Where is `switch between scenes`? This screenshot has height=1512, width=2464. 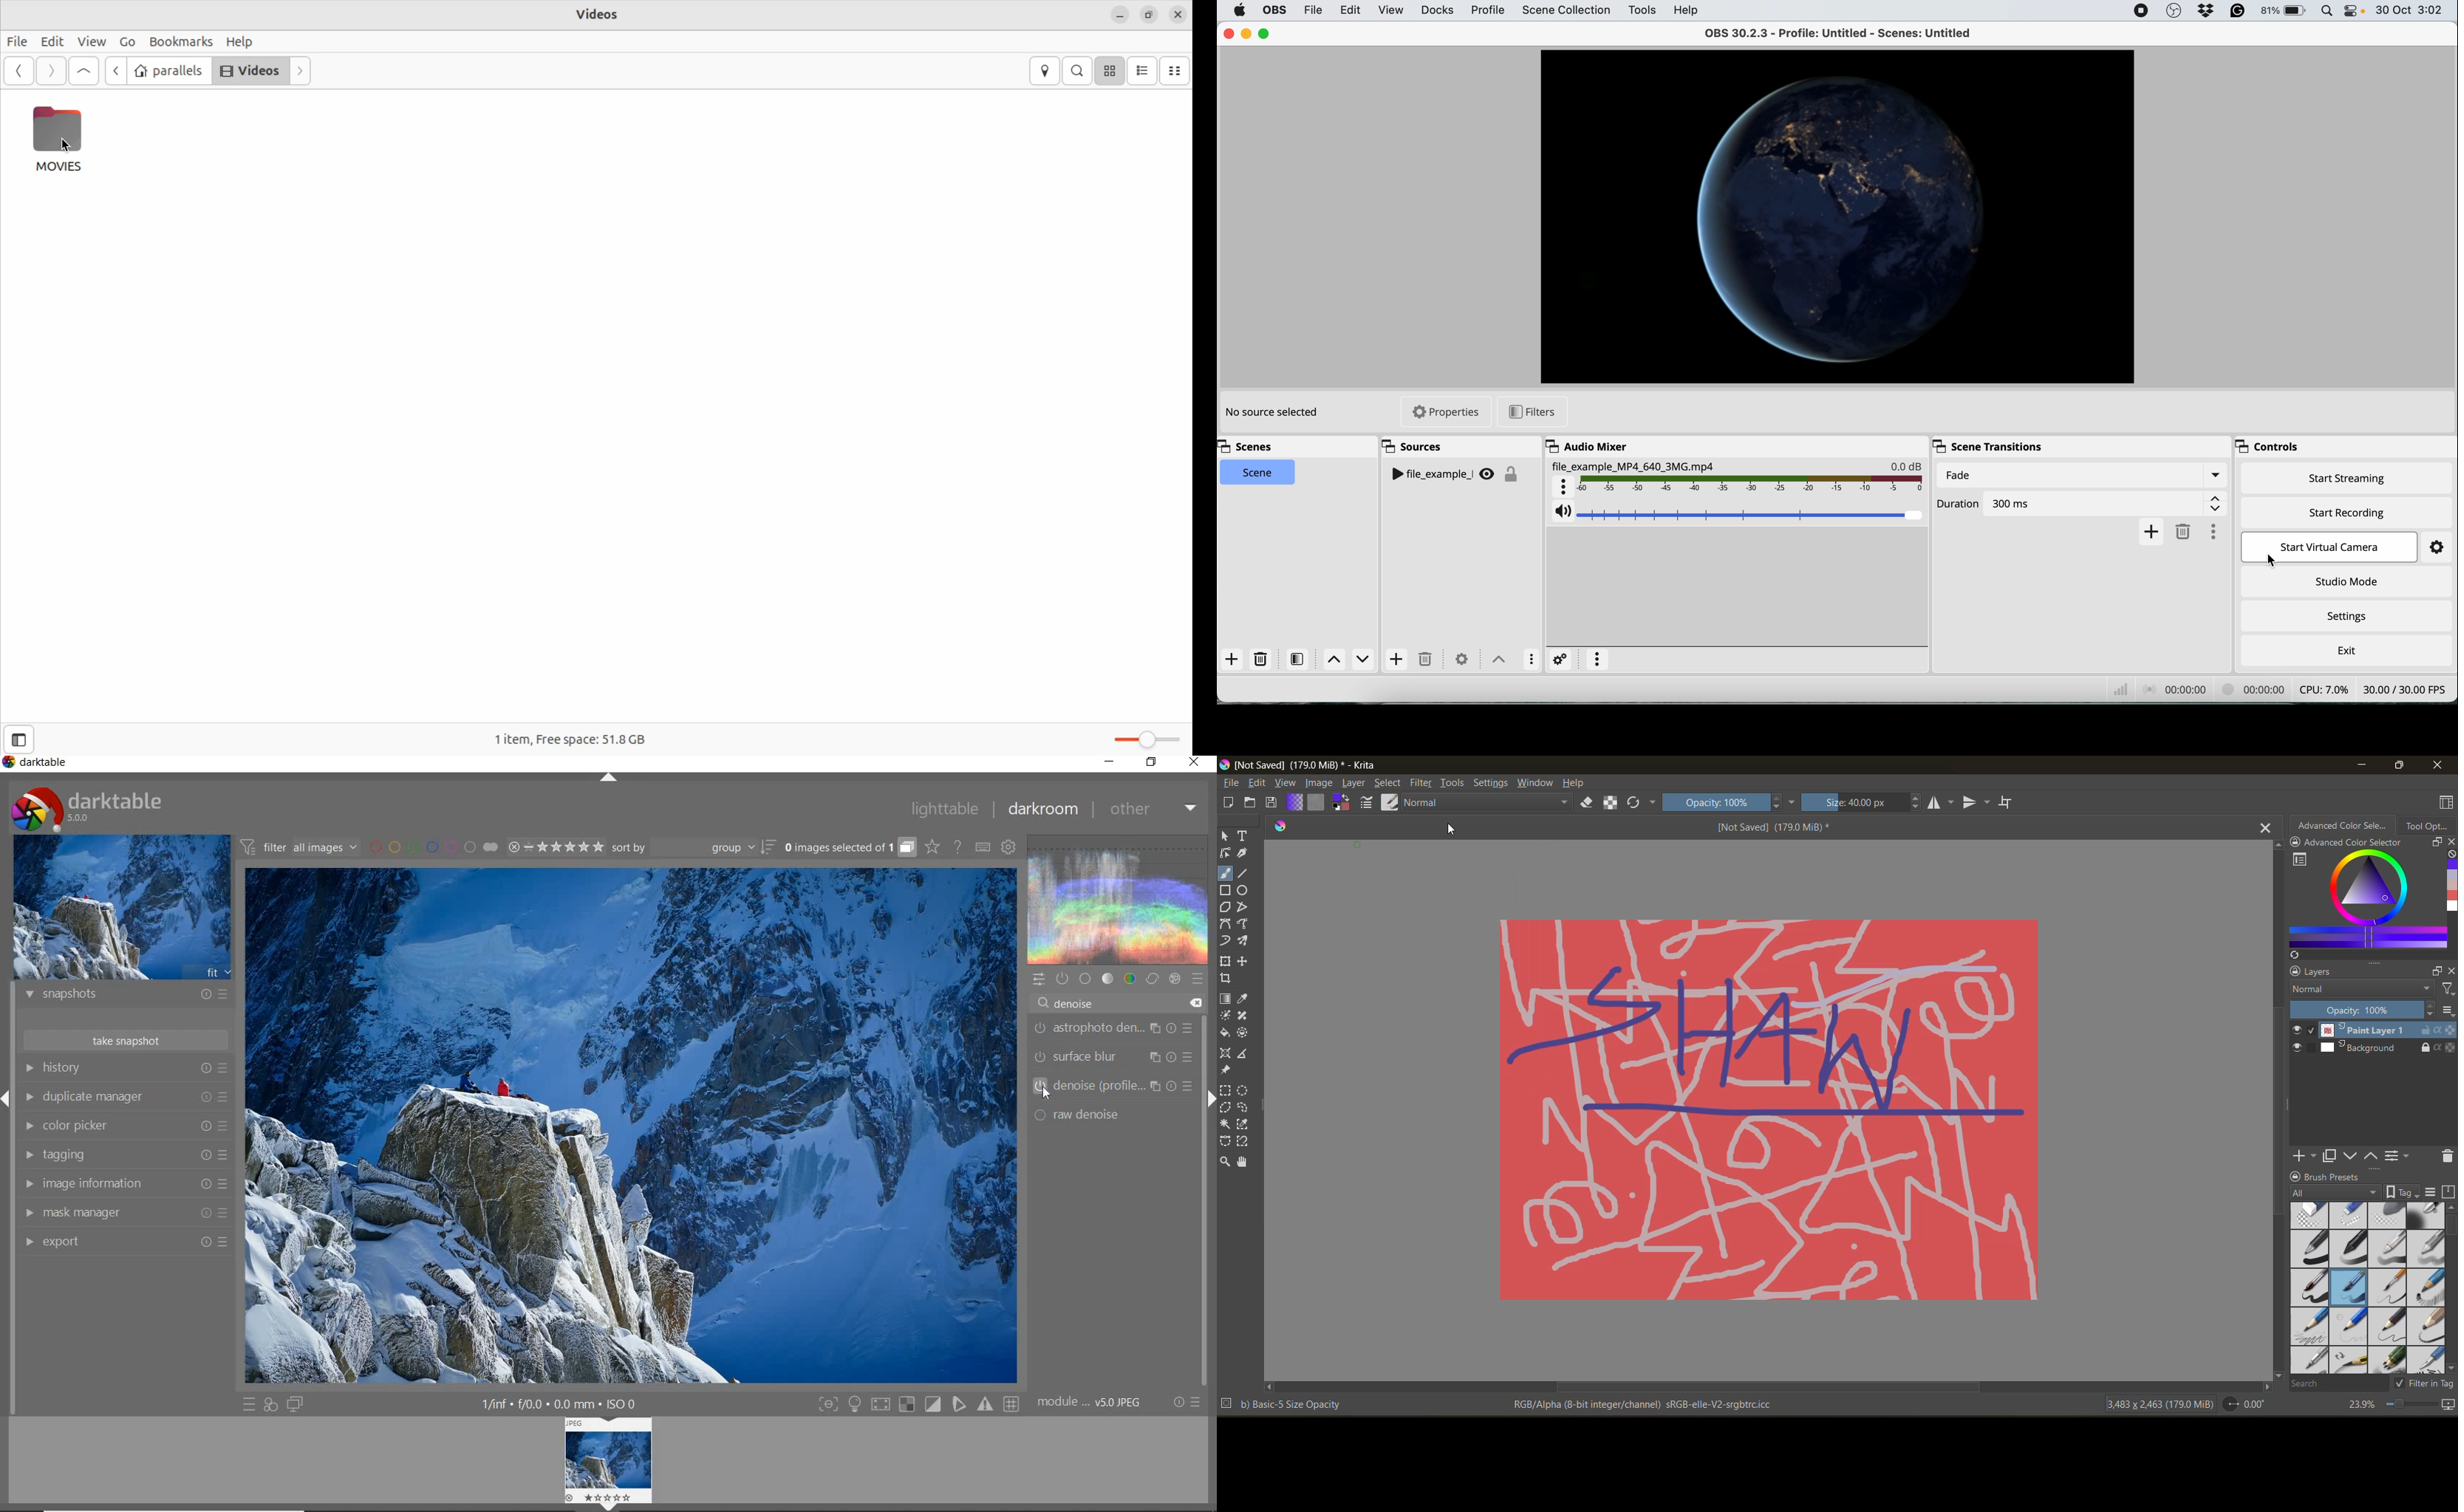 switch between scenes is located at coordinates (1347, 661).